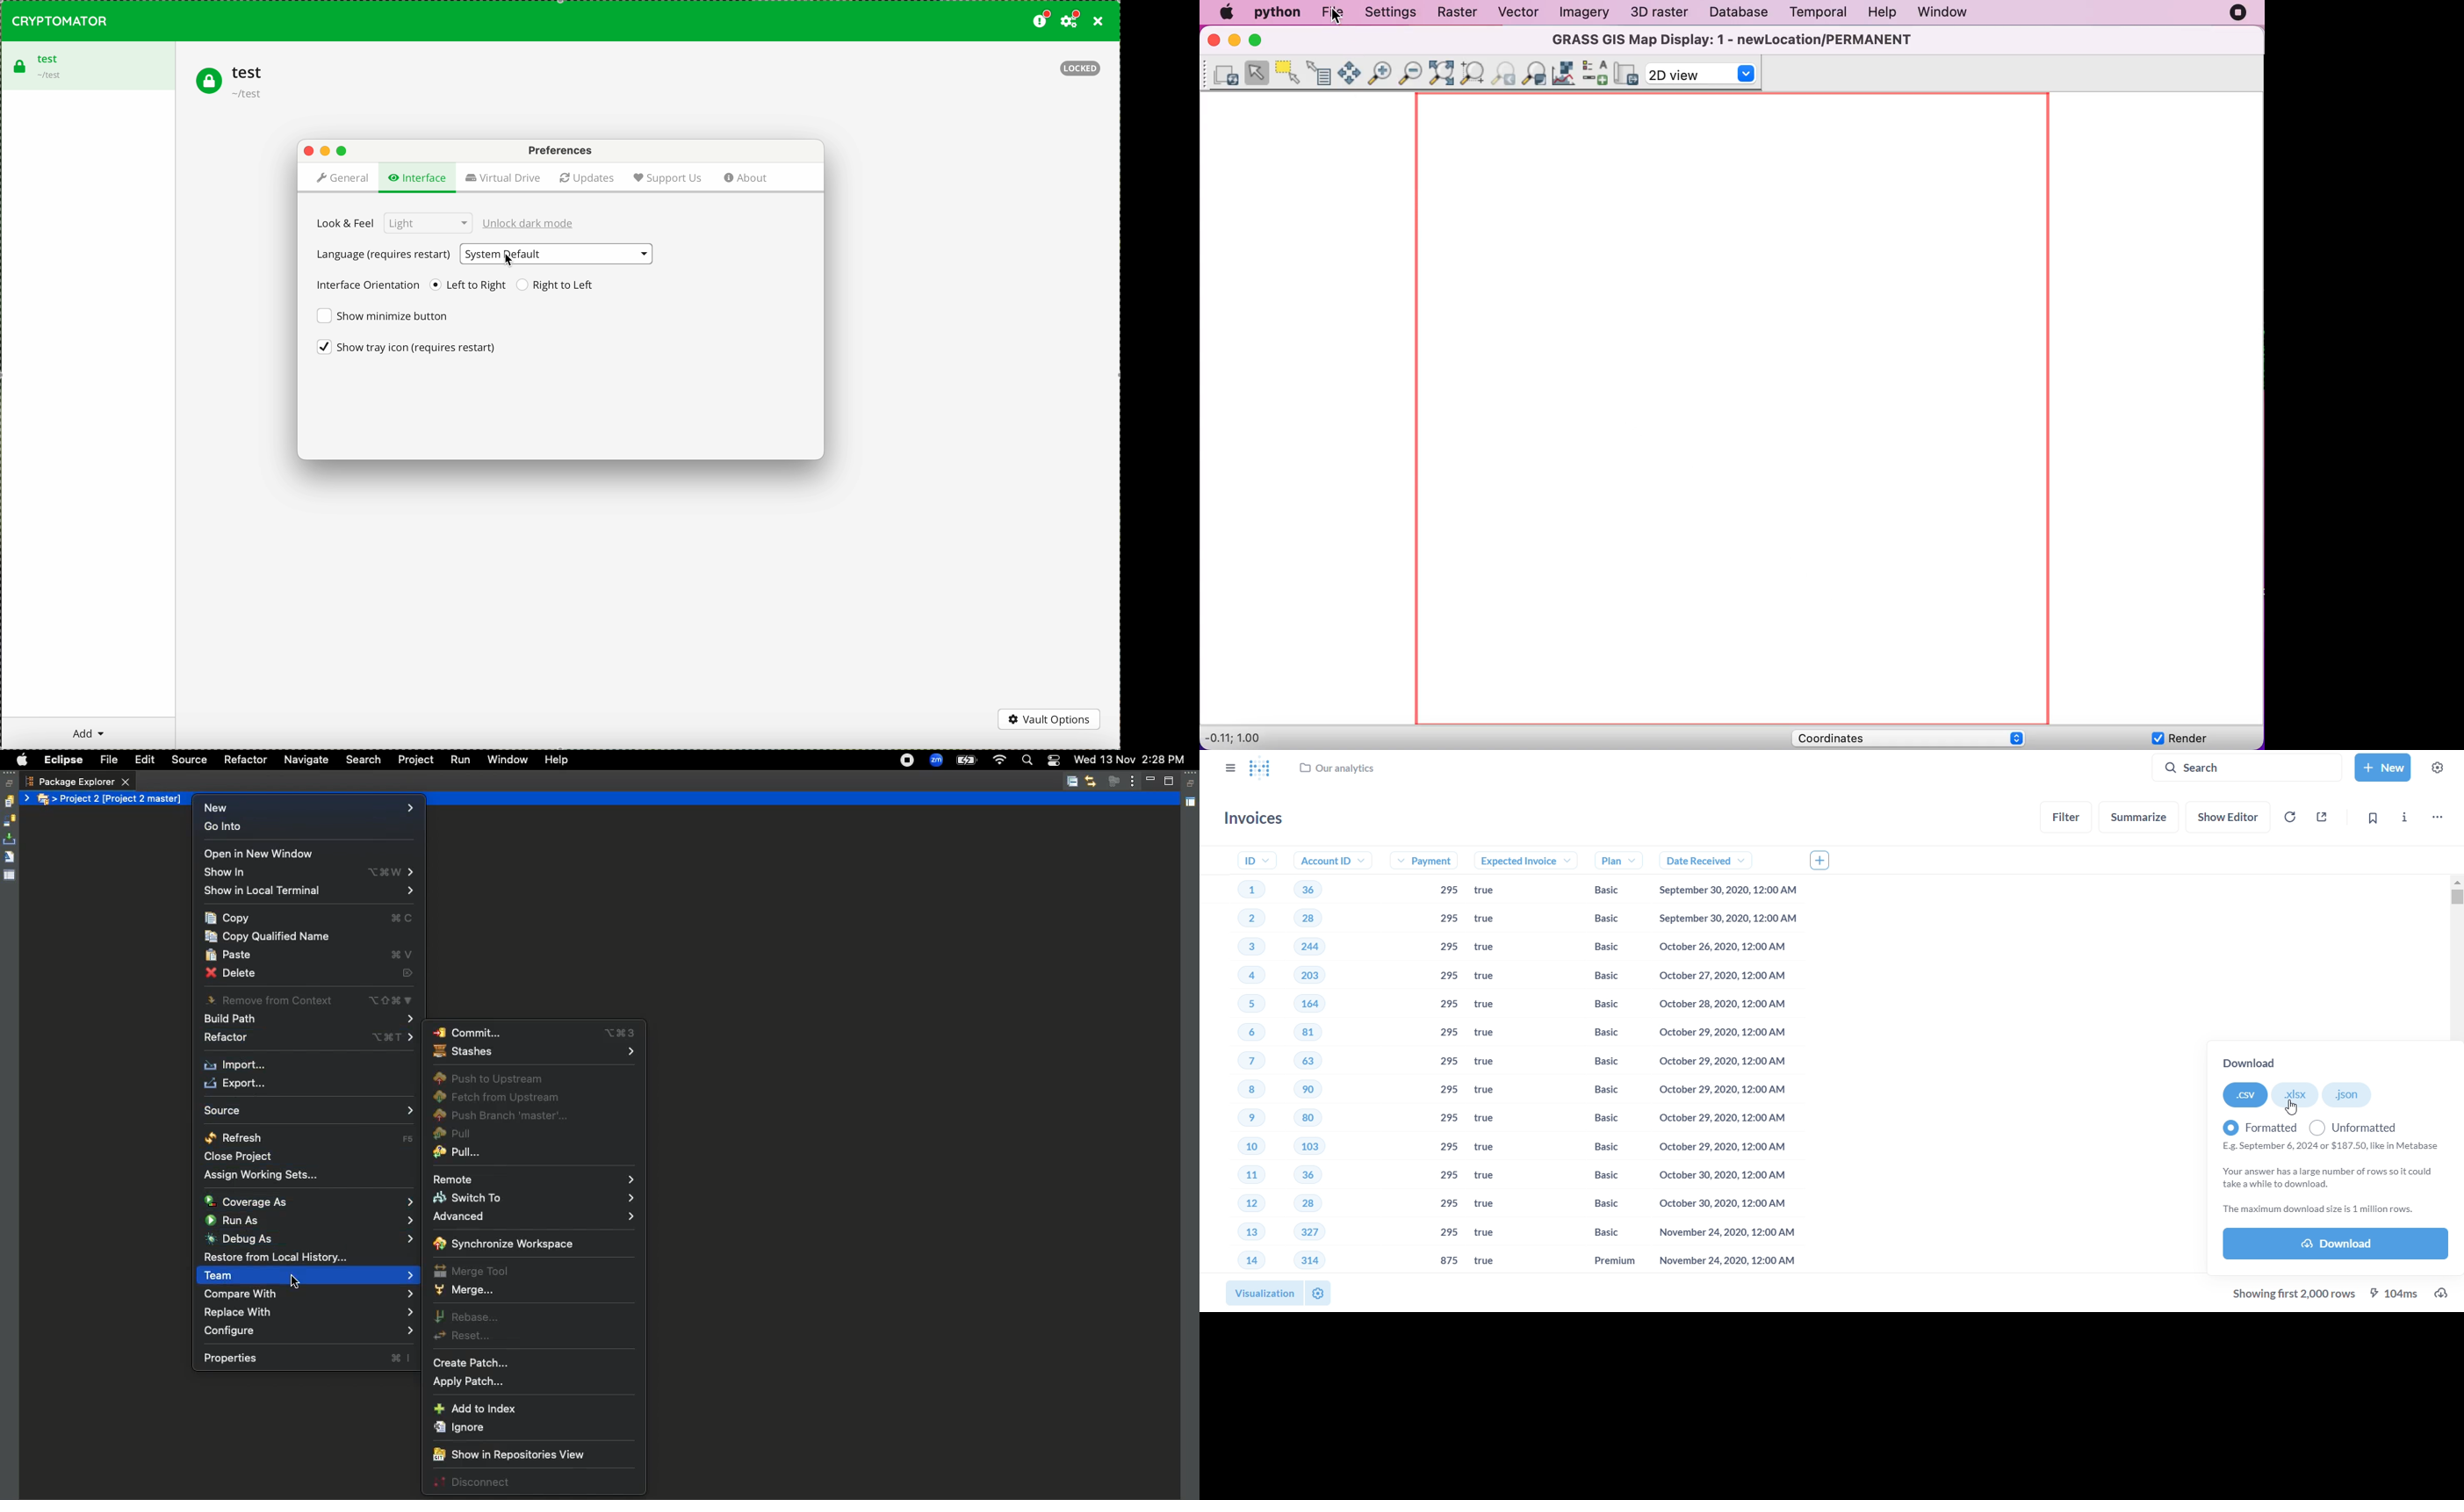  Describe the element at coordinates (315, 1020) in the screenshot. I see `Build path` at that location.